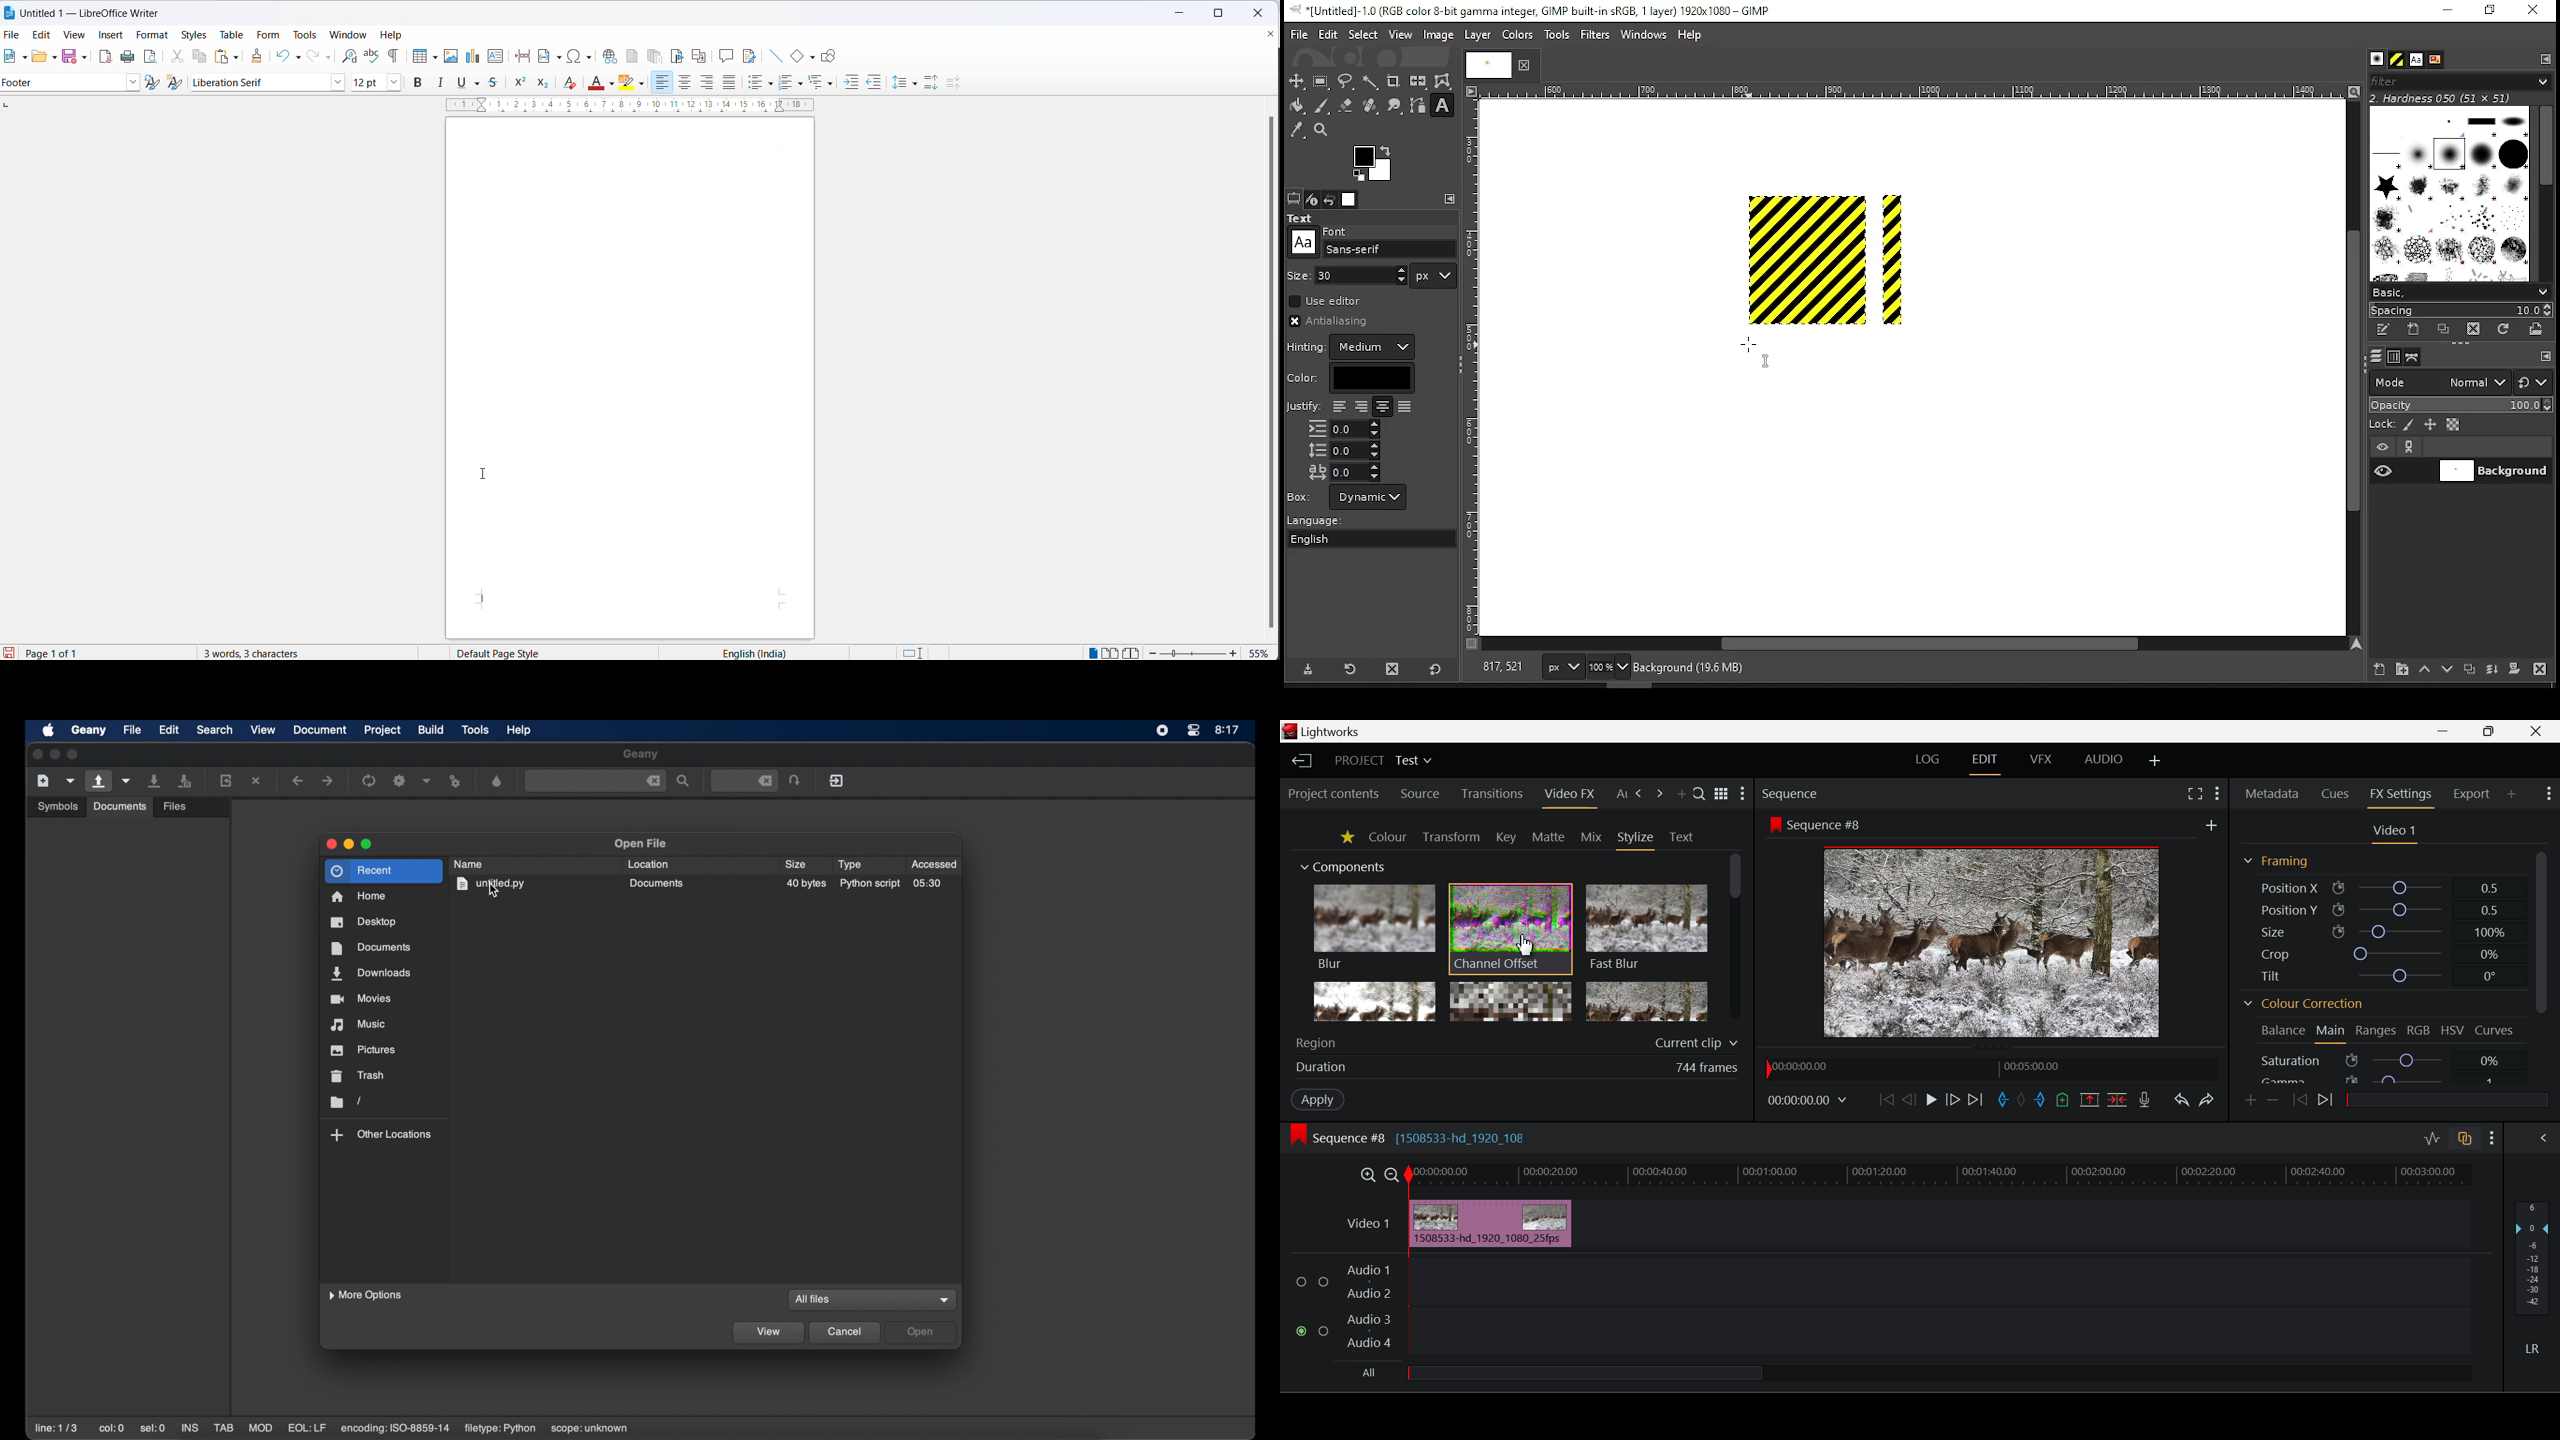 The image size is (2576, 1456). Describe the element at coordinates (2447, 732) in the screenshot. I see `Restore Down` at that location.